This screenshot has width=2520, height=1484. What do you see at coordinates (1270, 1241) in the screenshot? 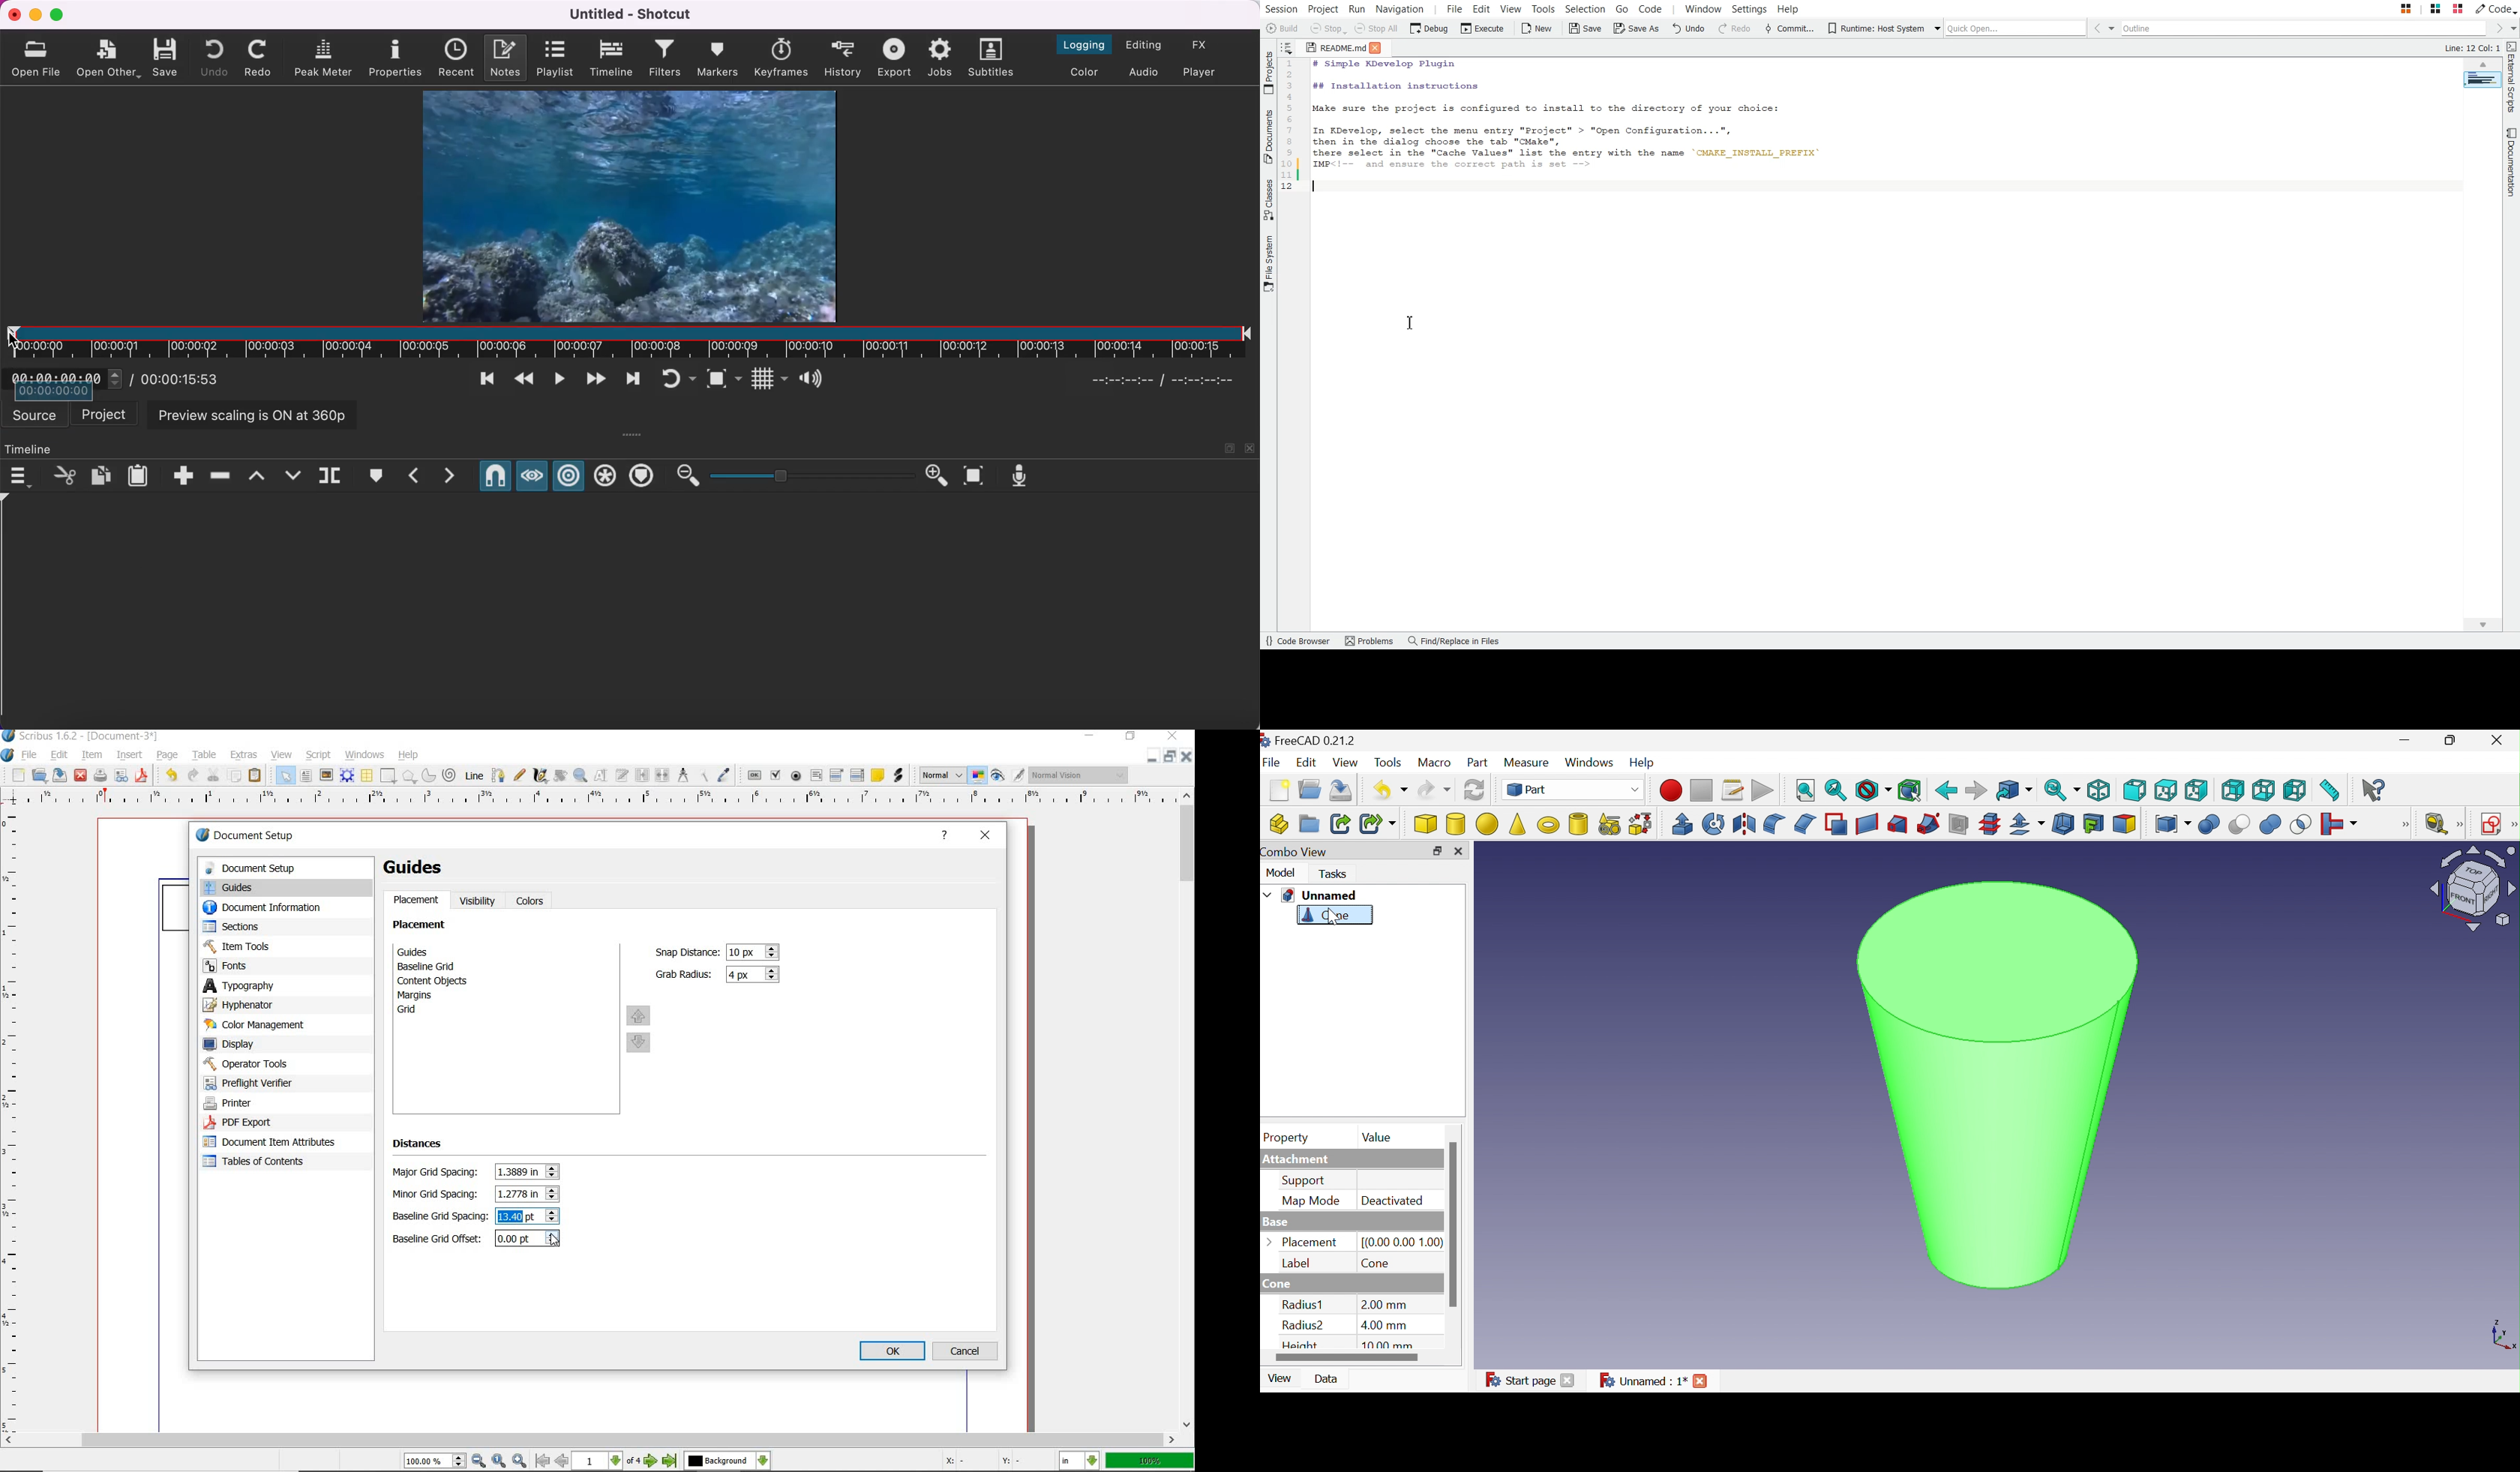
I see `Arrow` at bounding box center [1270, 1241].